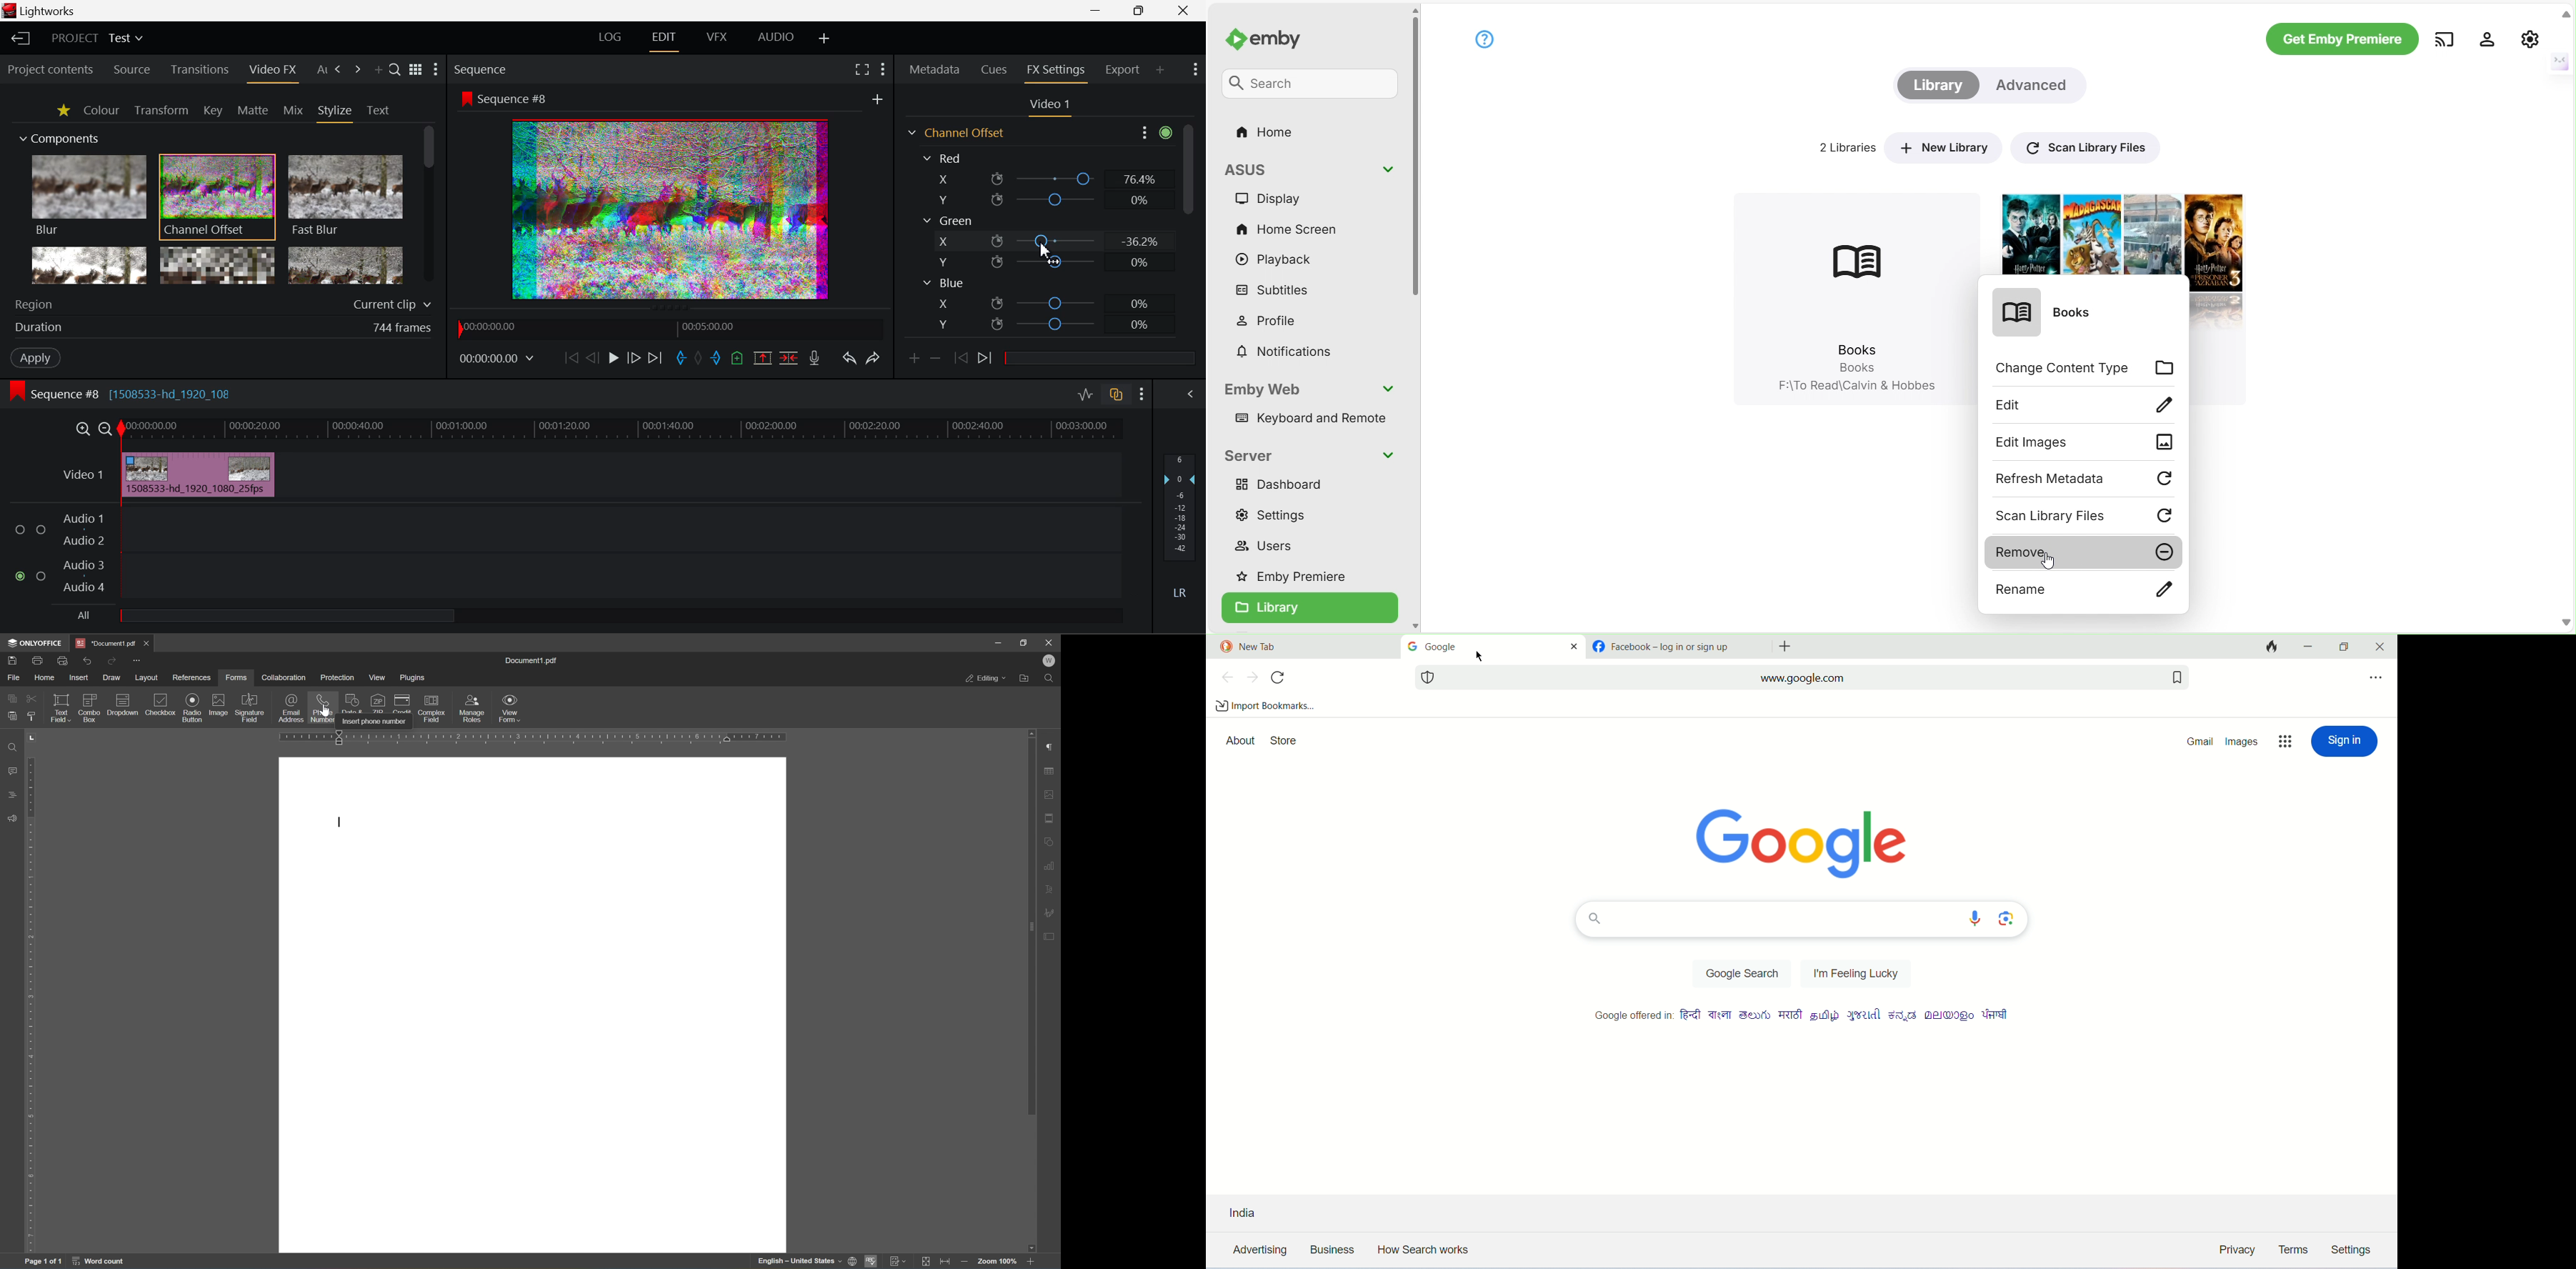 This screenshot has width=2576, height=1288. Describe the element at coordinates (2087, 404) in the screenshot. I see `Edit` at that location.